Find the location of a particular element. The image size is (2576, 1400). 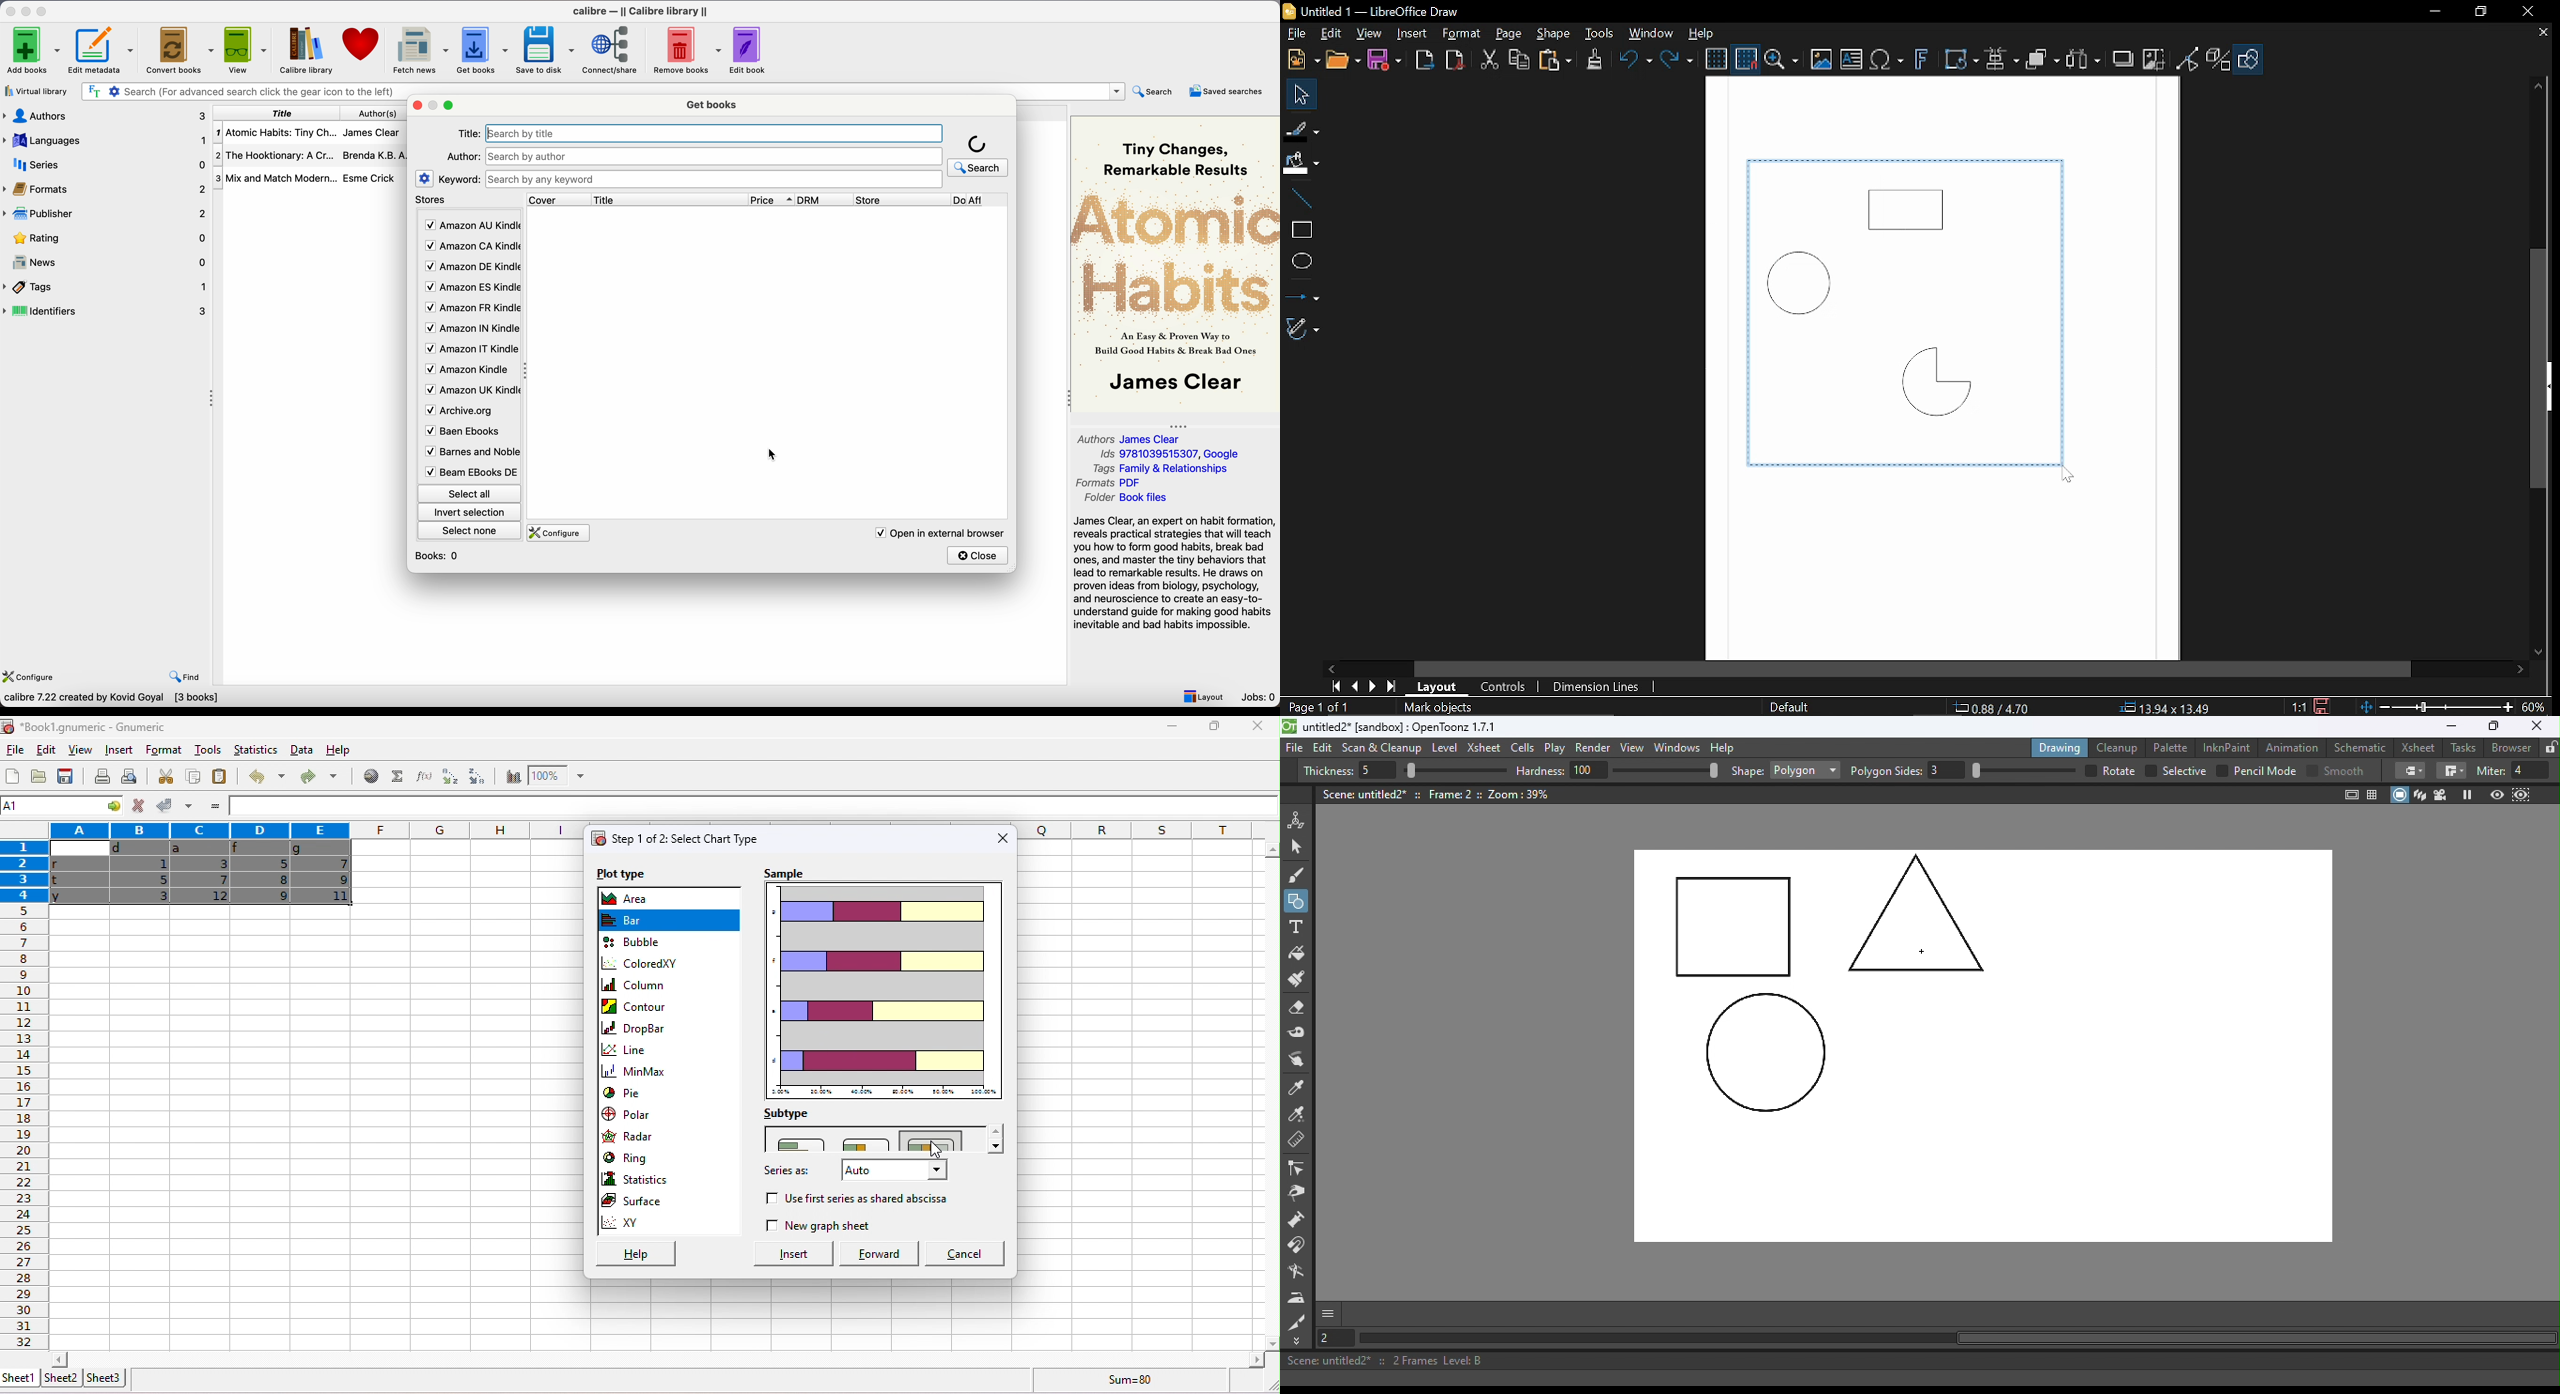

settings is located at coordinates (424, 178).